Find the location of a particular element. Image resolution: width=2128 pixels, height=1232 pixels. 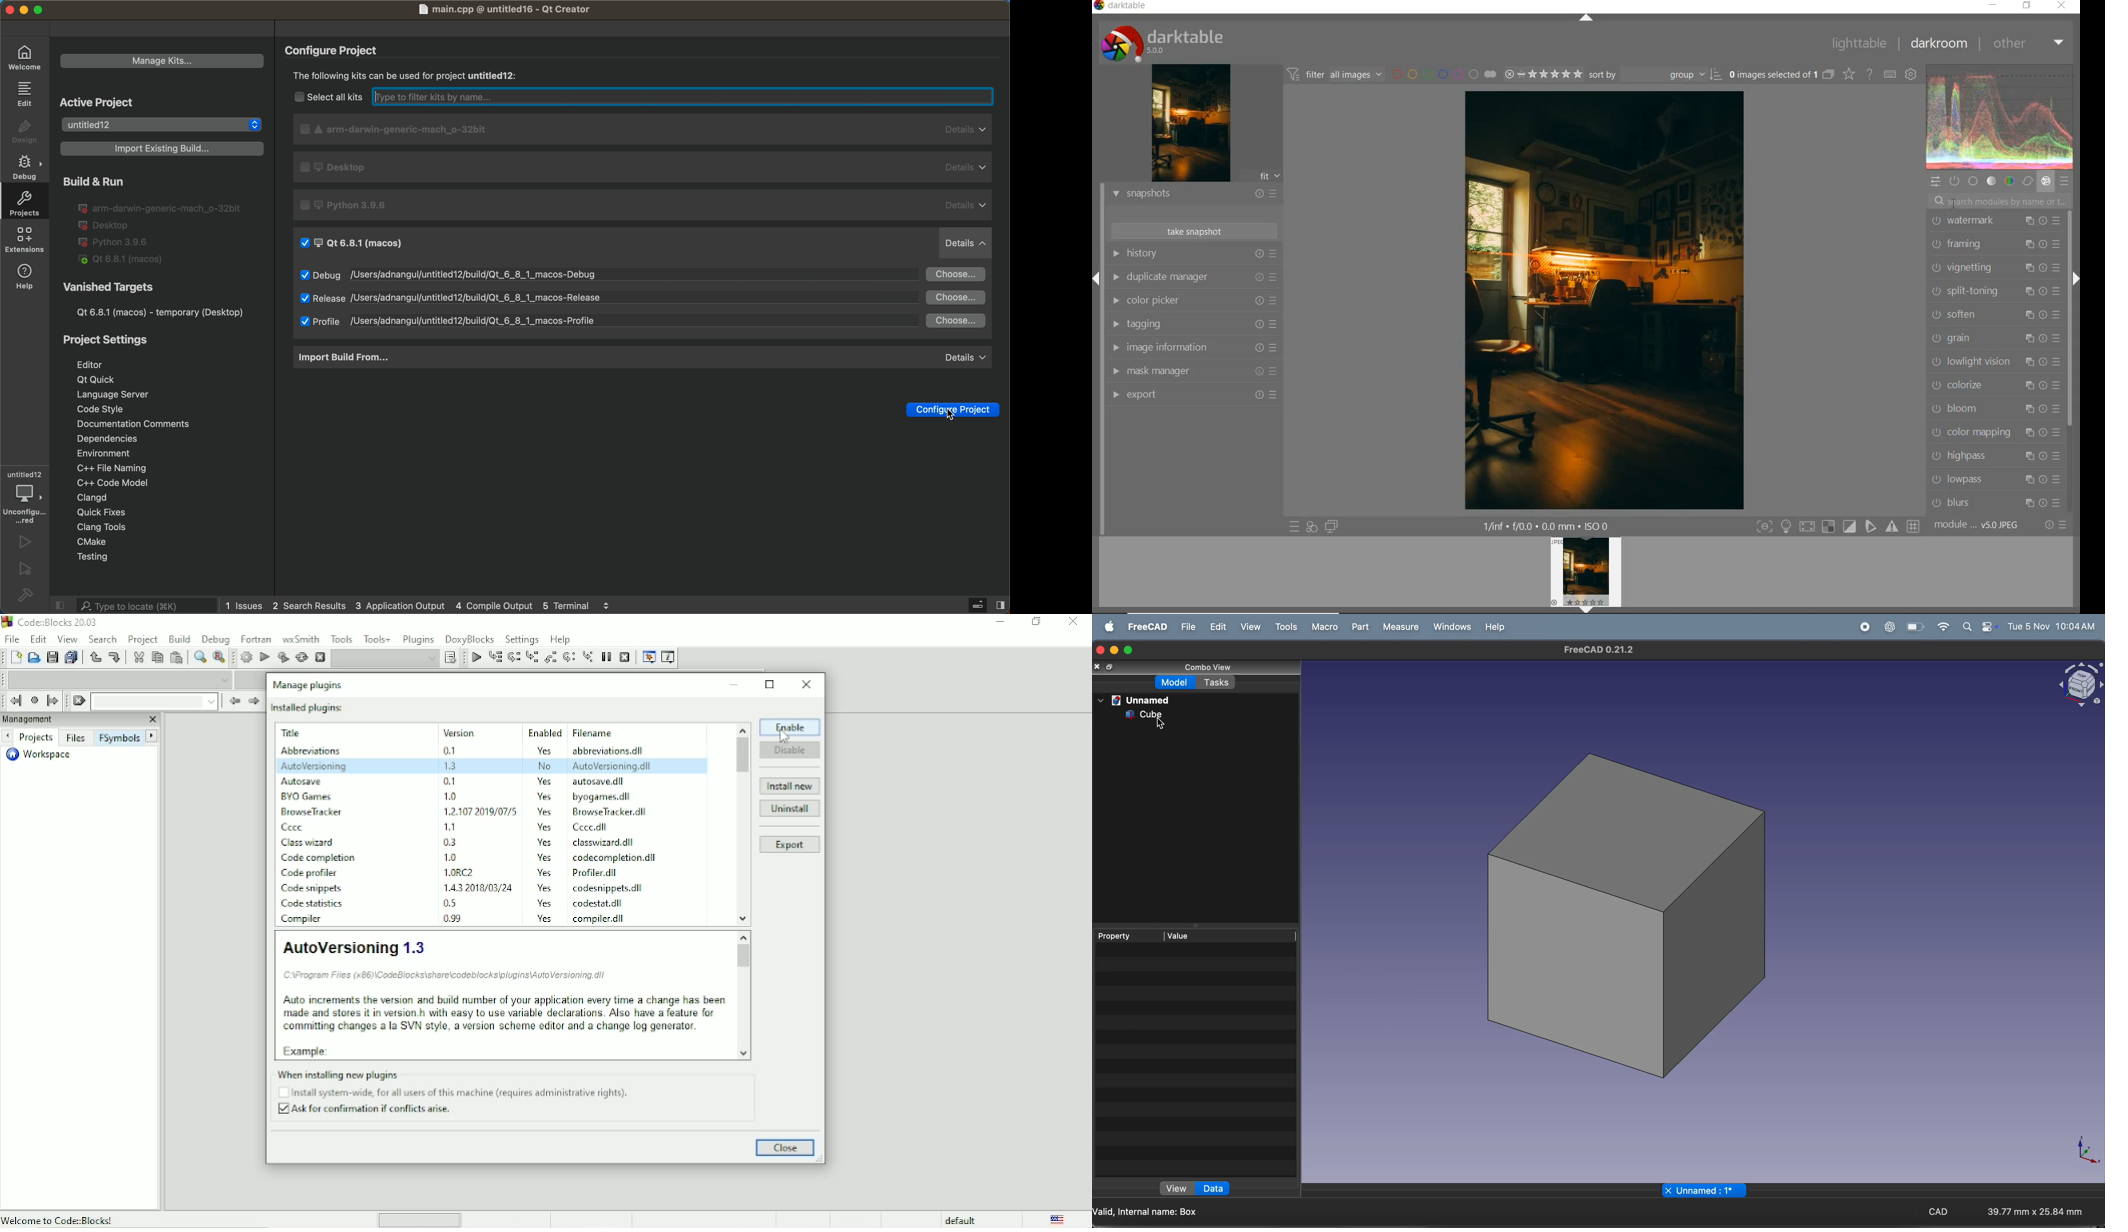

welcome to code:blocks! is located at coordinates (111, 1219).